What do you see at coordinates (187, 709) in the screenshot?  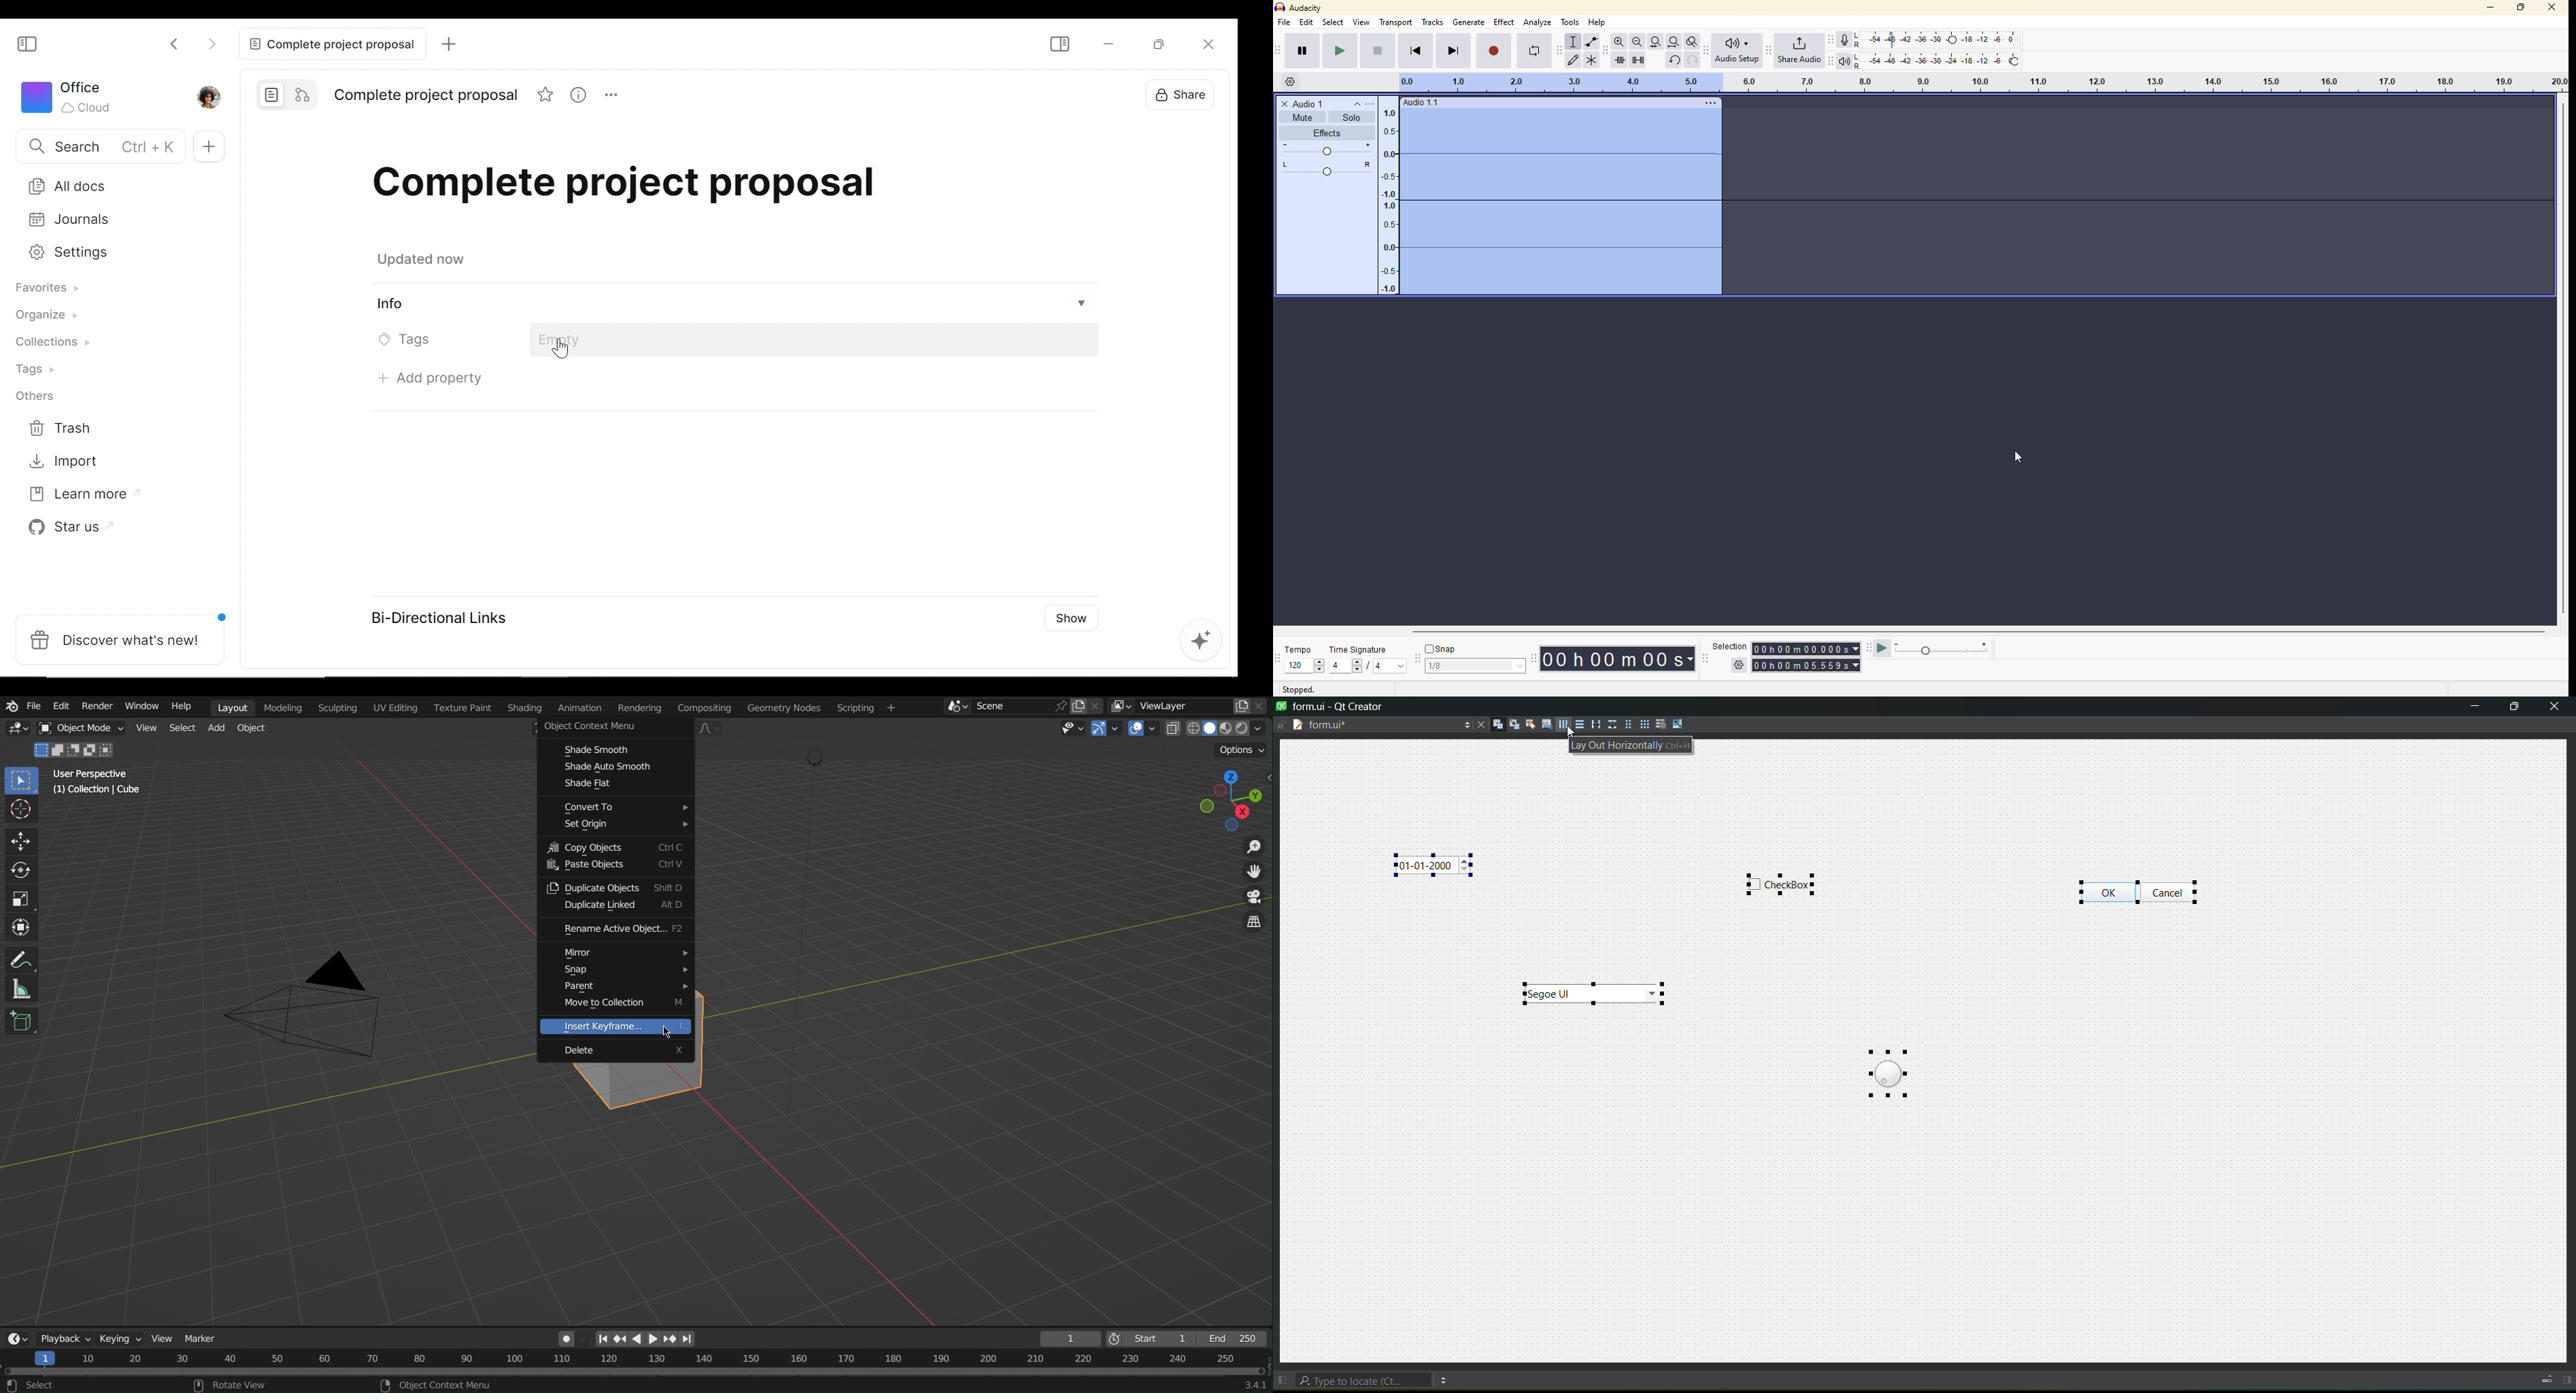 I see `Help` at bounding box center [187, 709].